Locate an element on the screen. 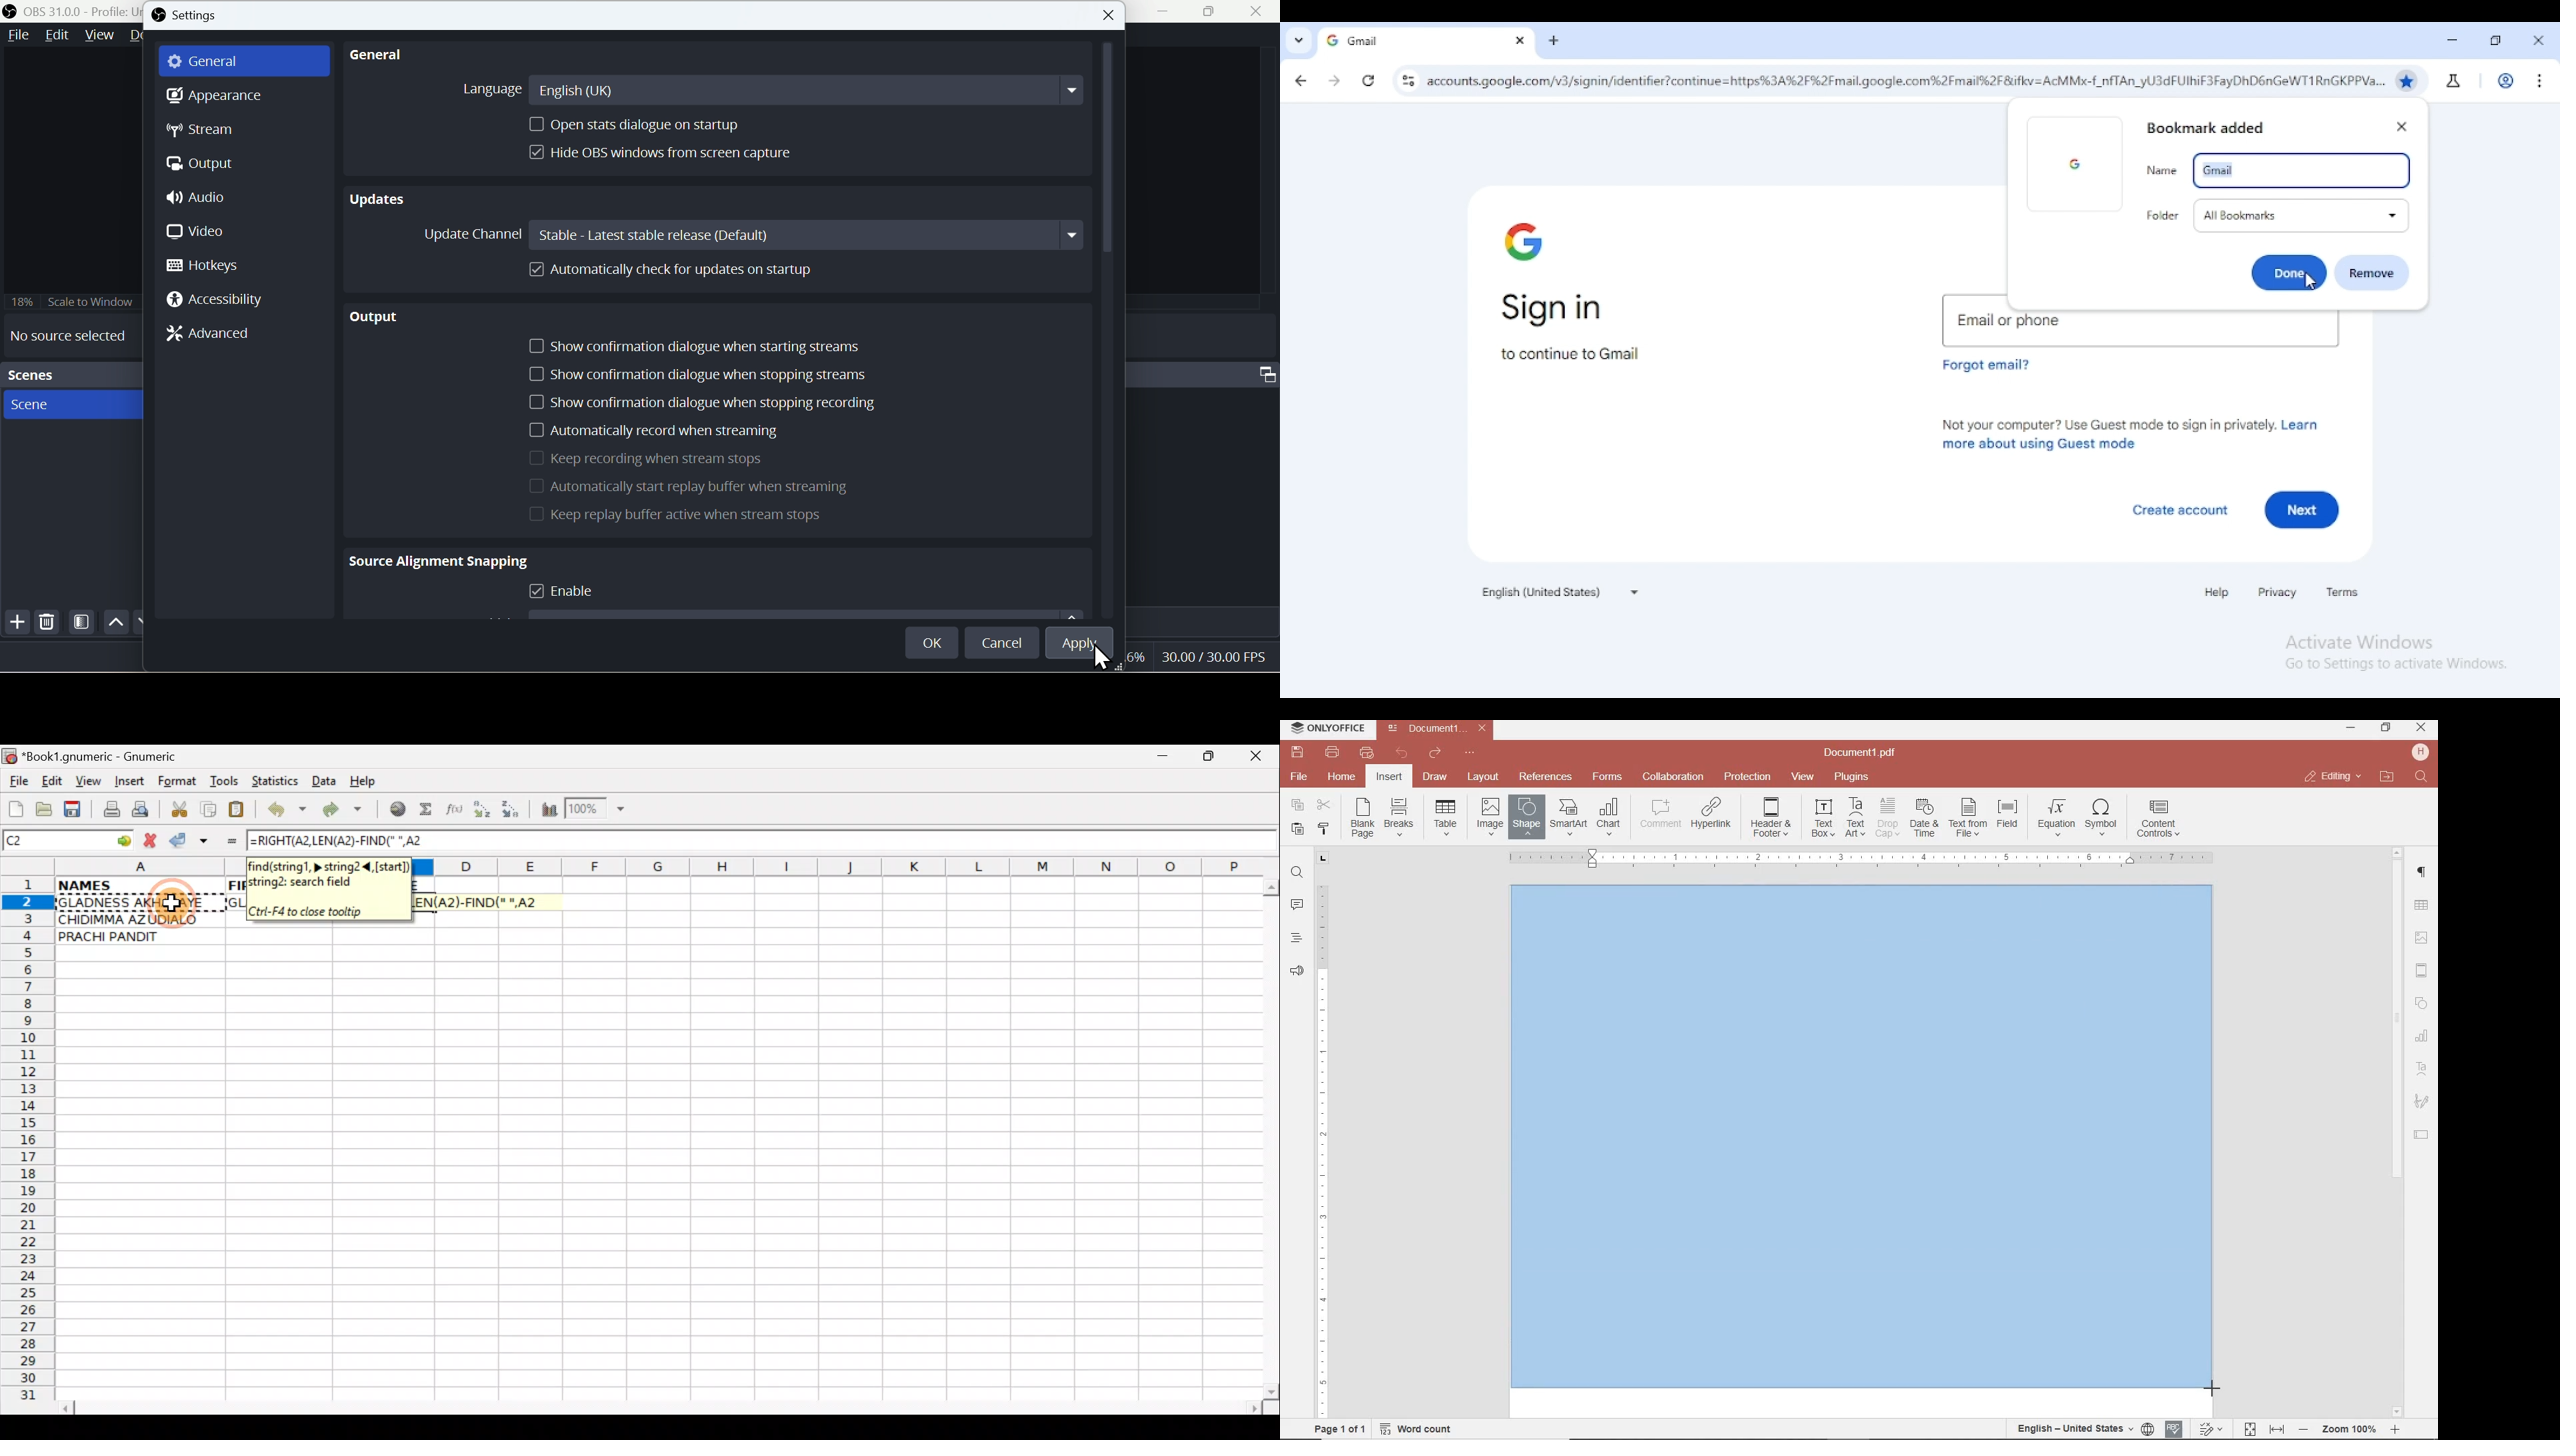 Image resolution: width=2576 pixels, height=1456 pixels. Show confirmation dialogue when you stop recording is located at coordinates (697, 402).